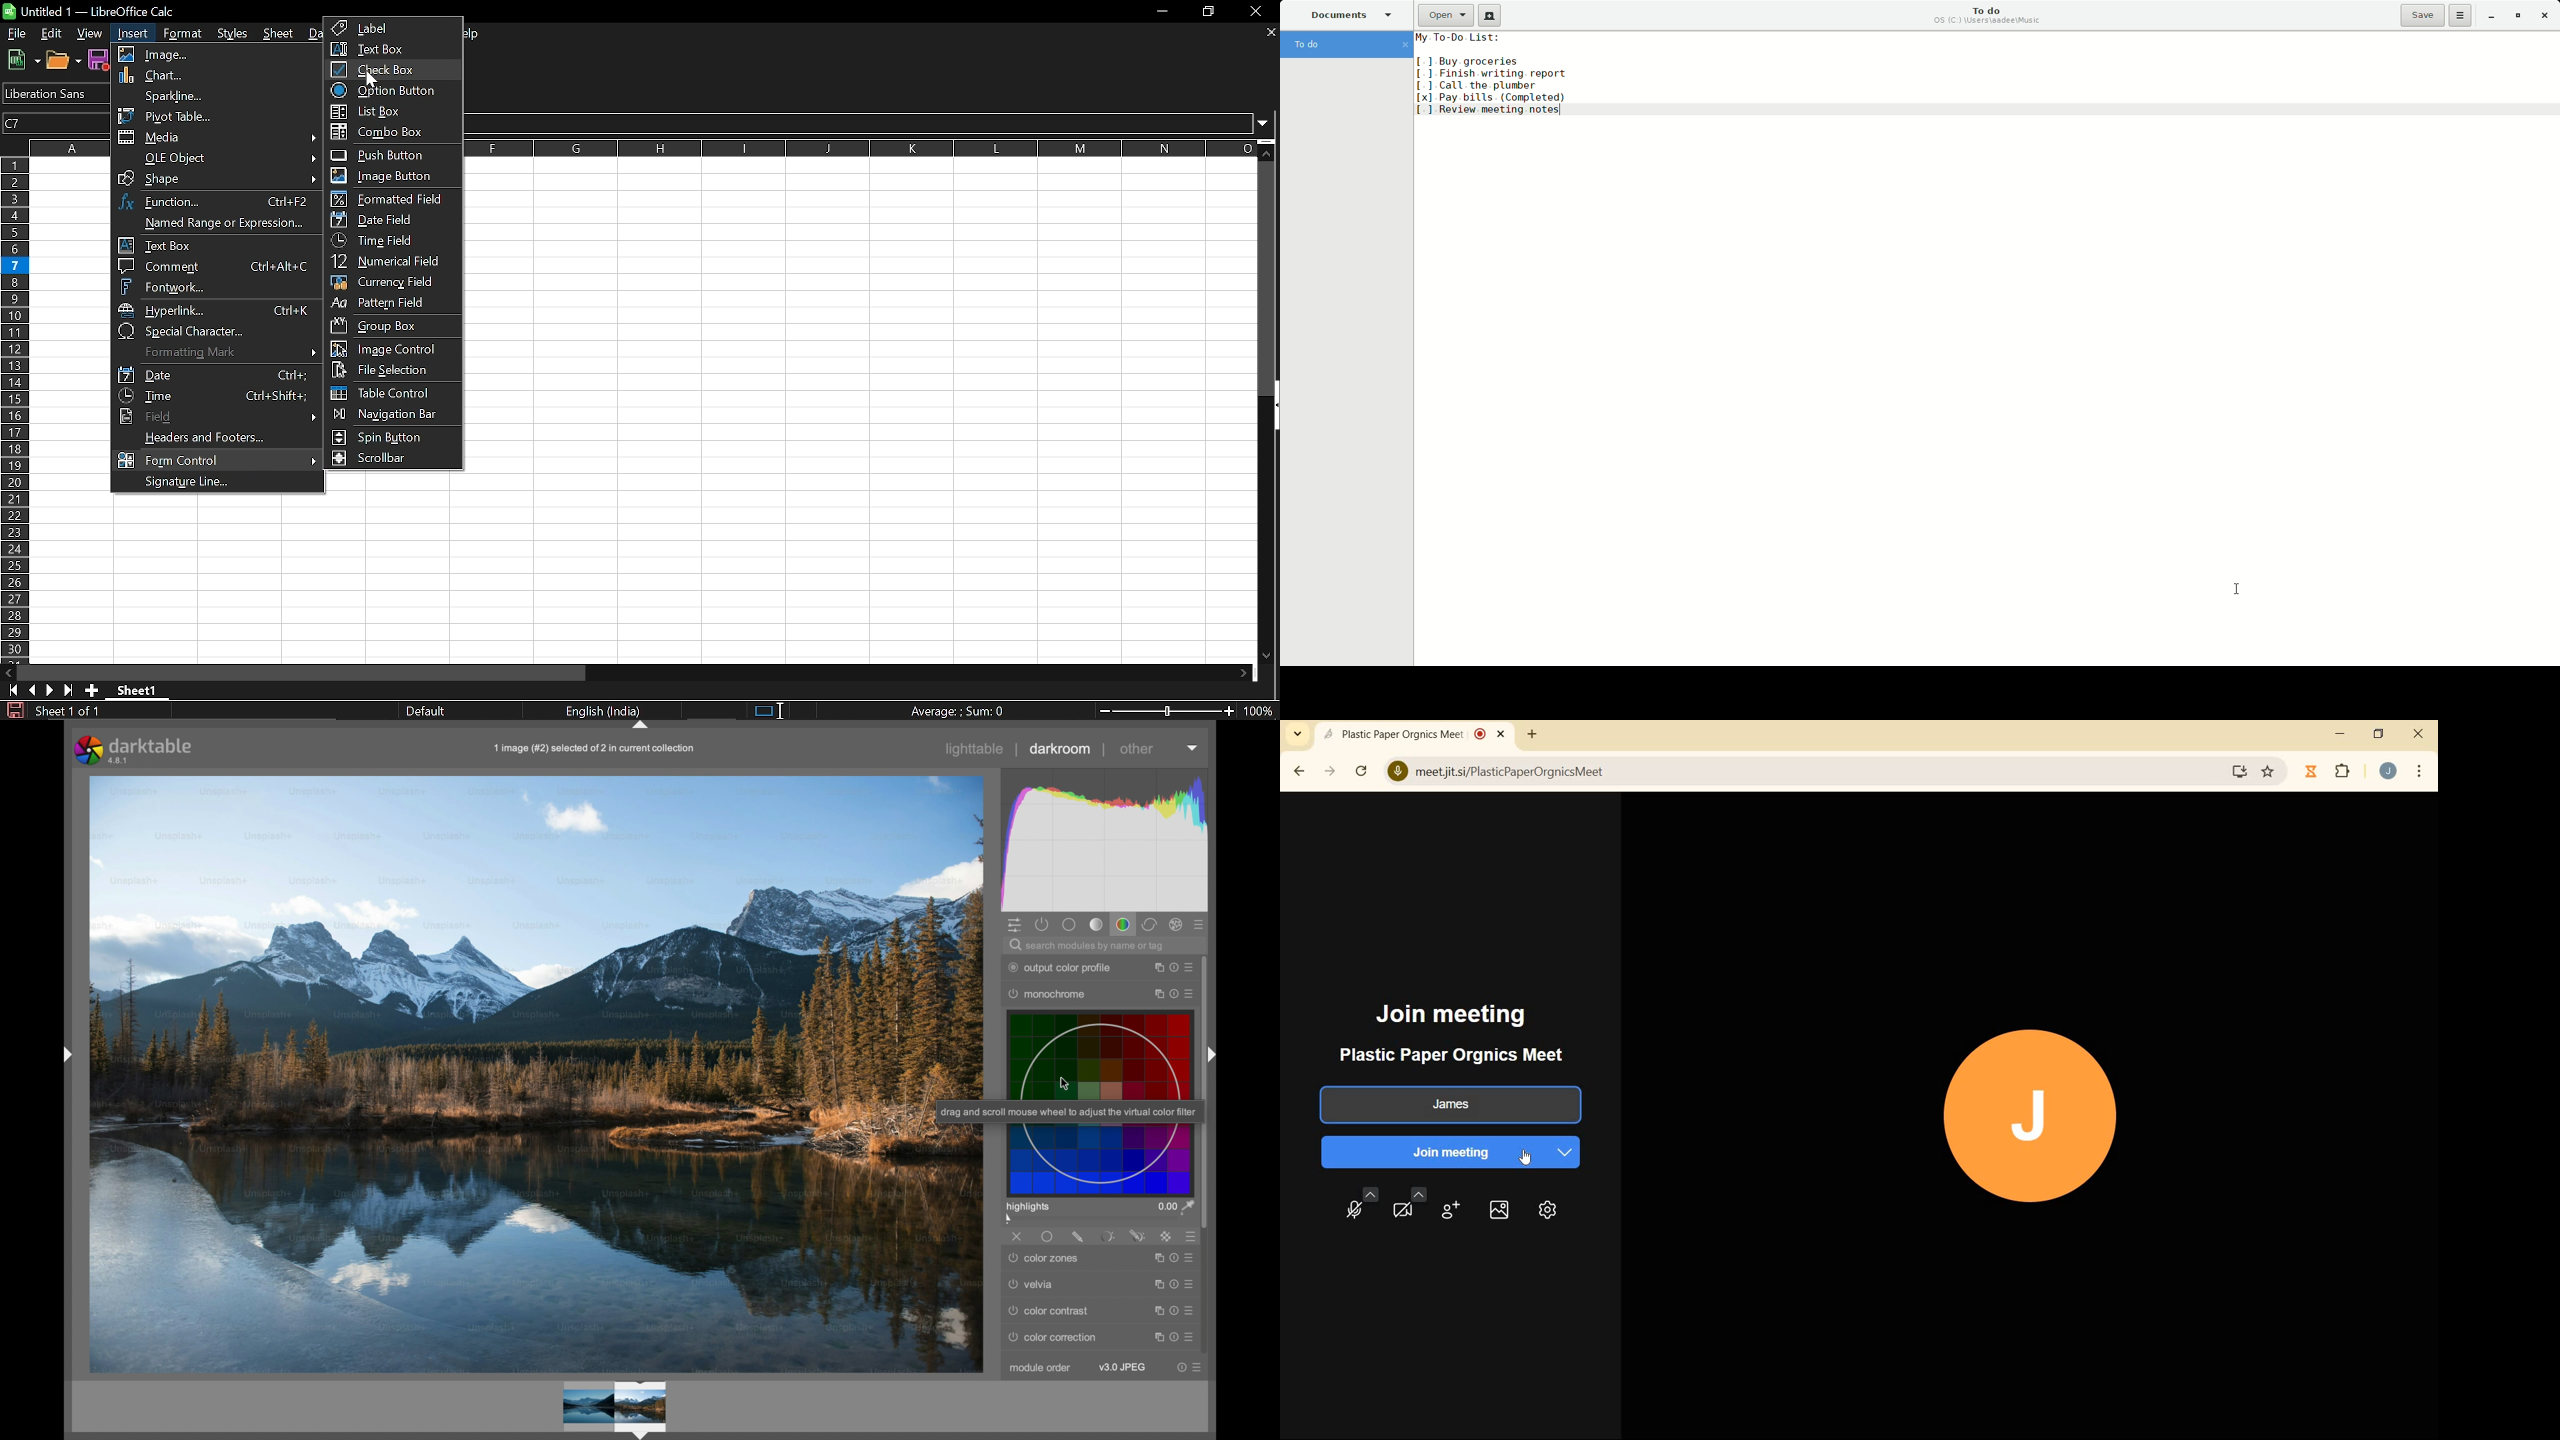  Describe the element at coordinates (390, 370) in the screenshot. I see `File section` at that location.